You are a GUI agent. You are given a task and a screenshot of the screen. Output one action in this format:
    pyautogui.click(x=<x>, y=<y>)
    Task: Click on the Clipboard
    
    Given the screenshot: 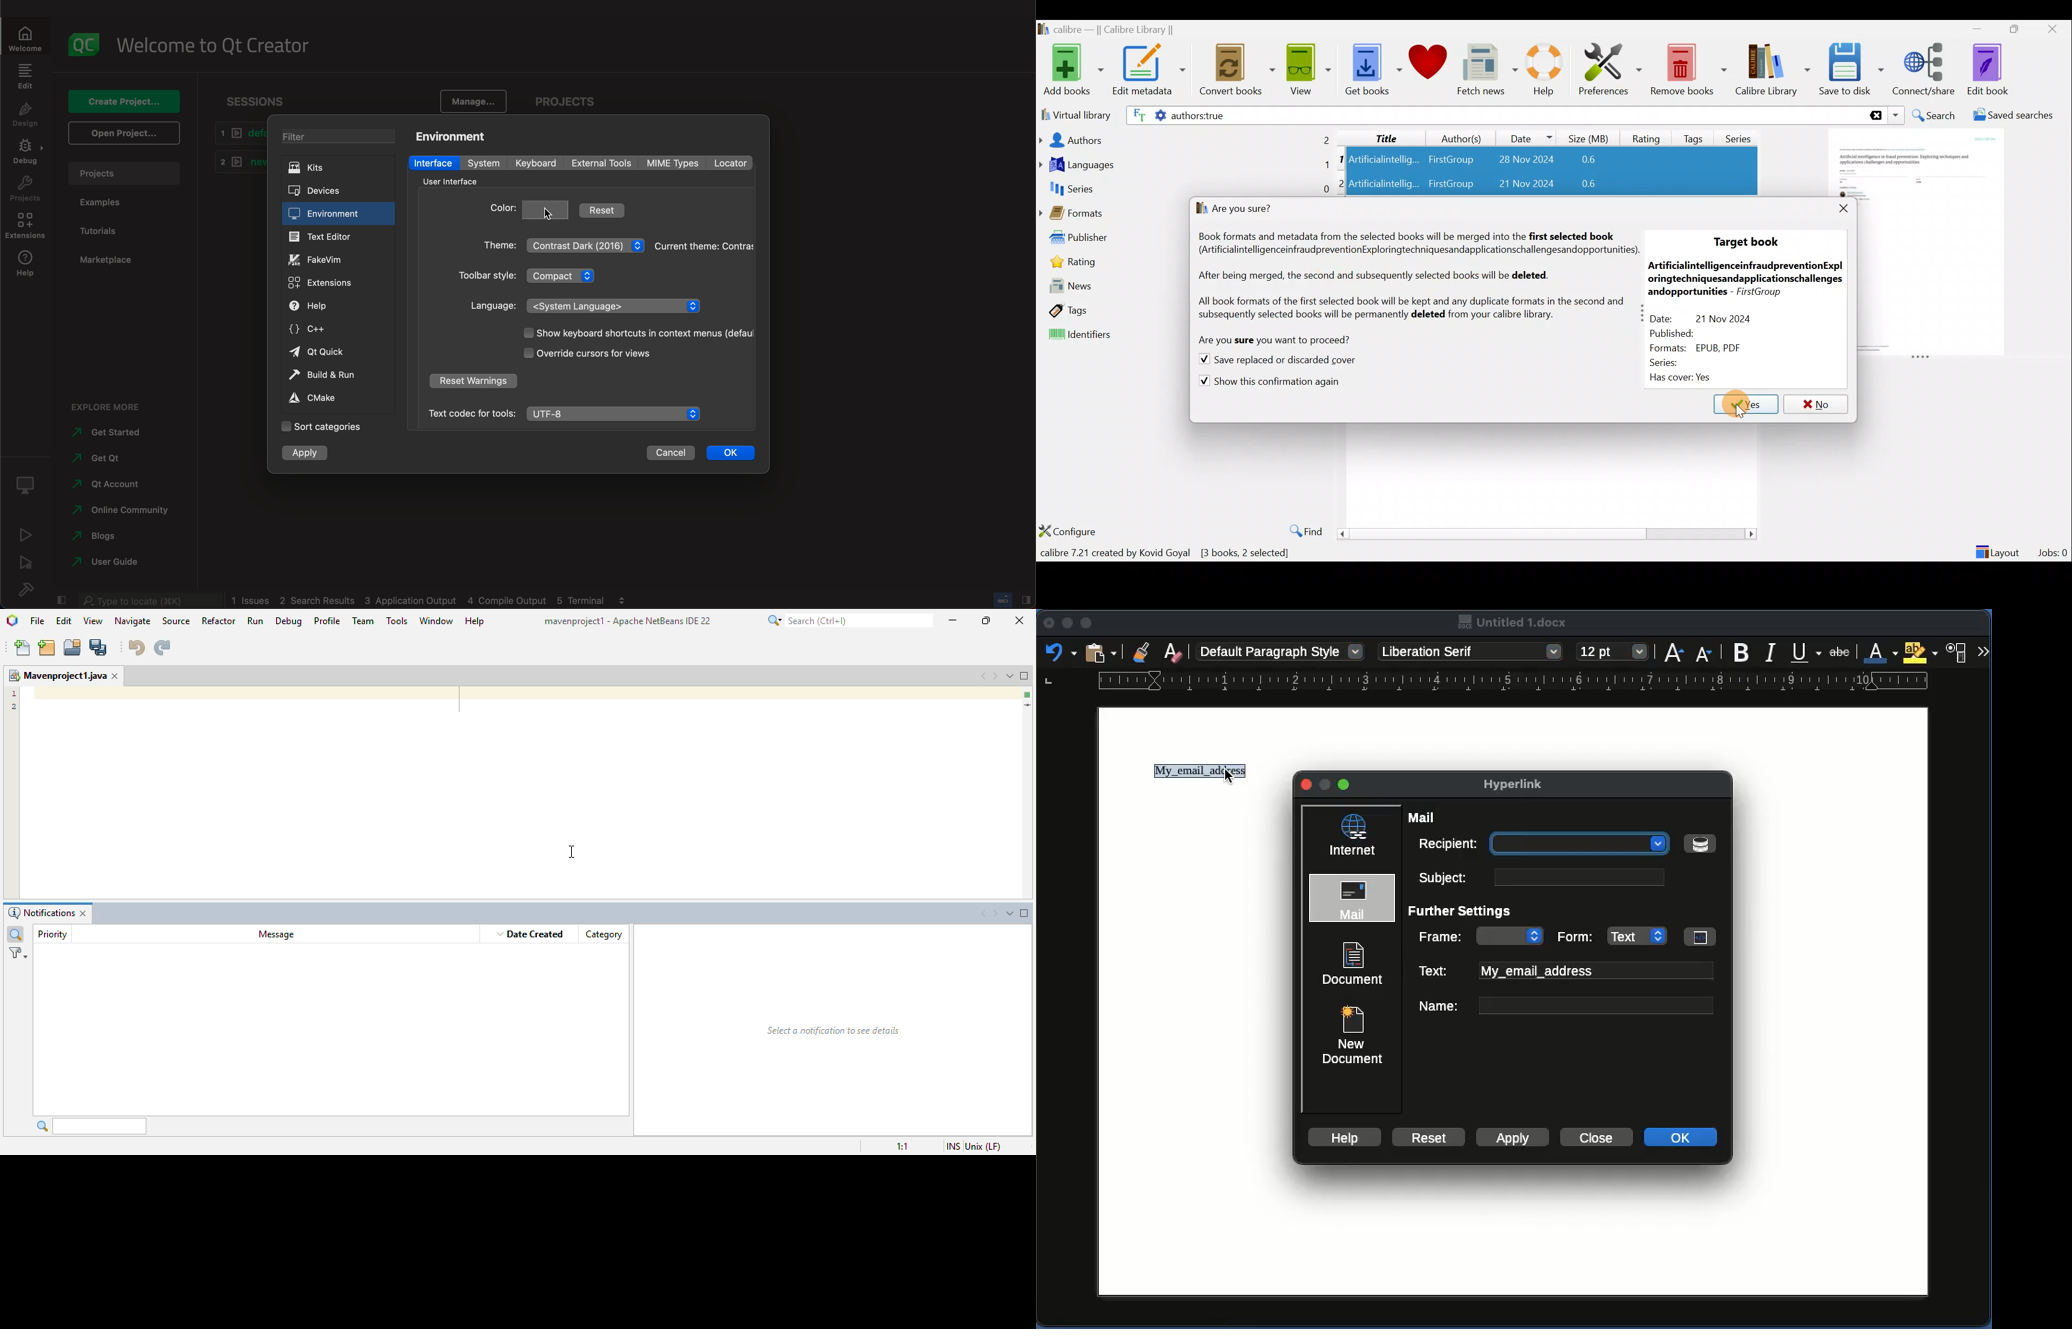 What is the action you would take?
    pyautogui.click(x=1100, y=654)
    